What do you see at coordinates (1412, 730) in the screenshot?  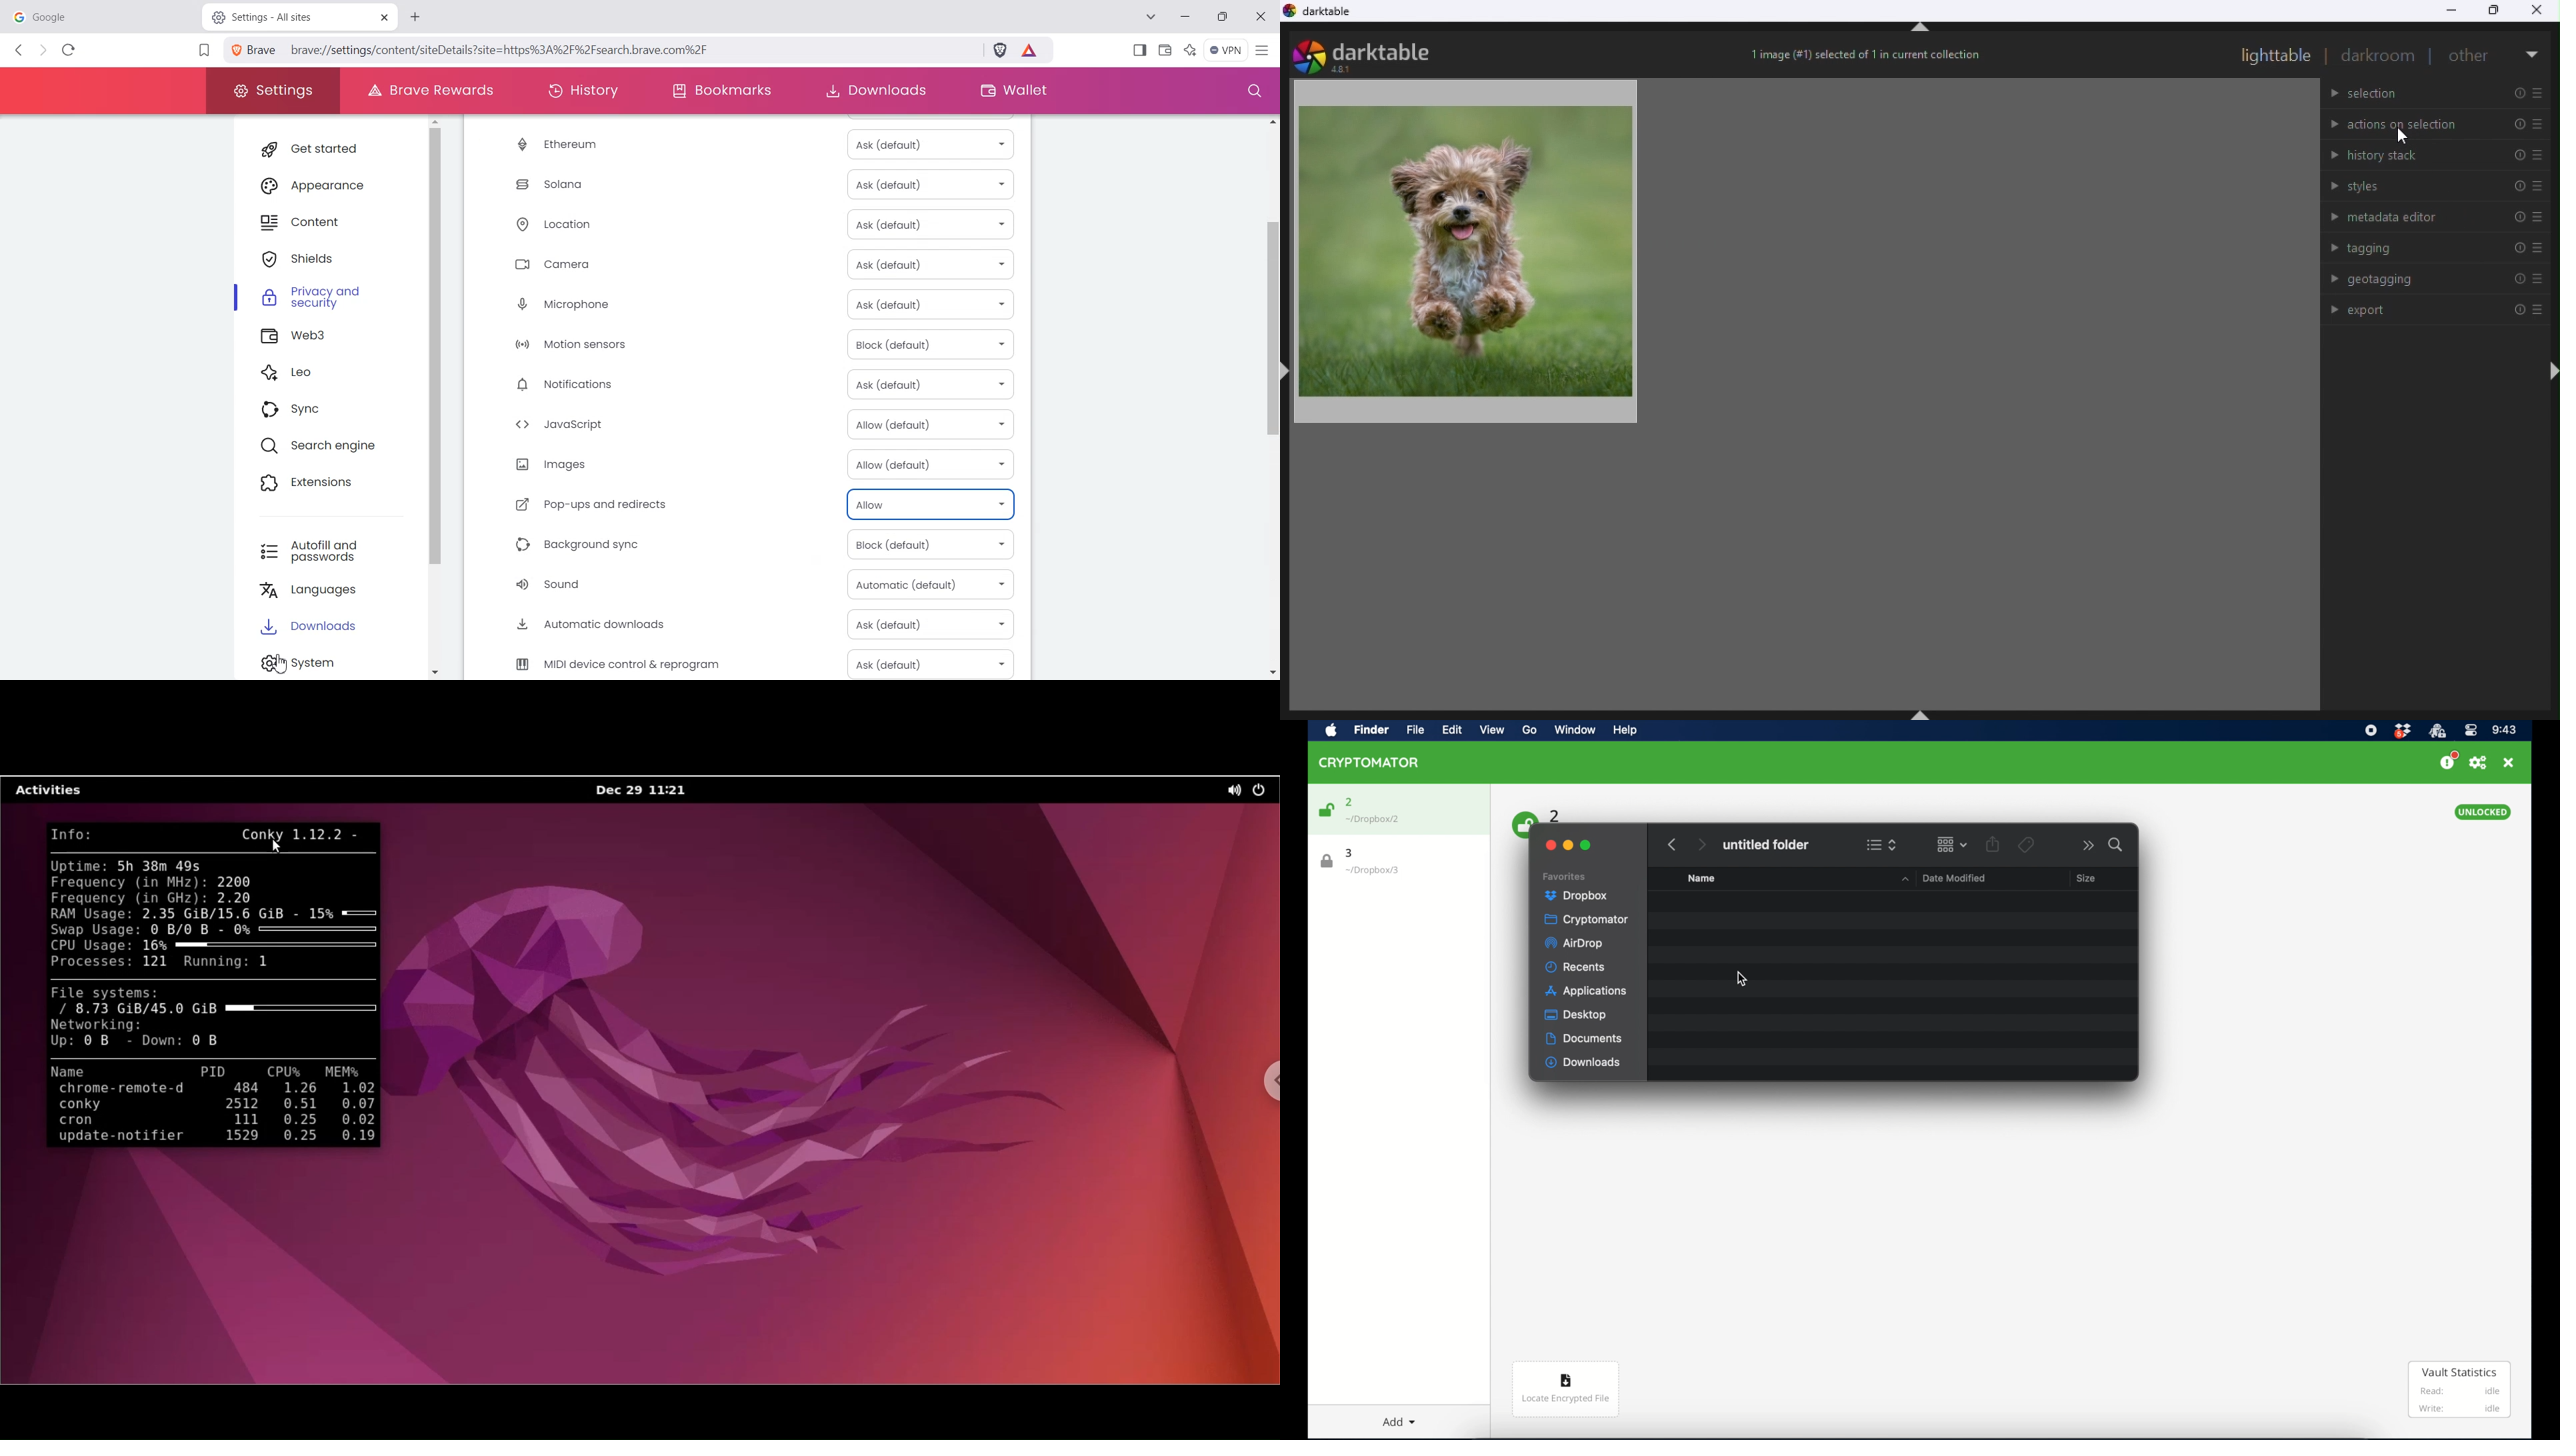 I see `file` at bounding box center [1412, 730].